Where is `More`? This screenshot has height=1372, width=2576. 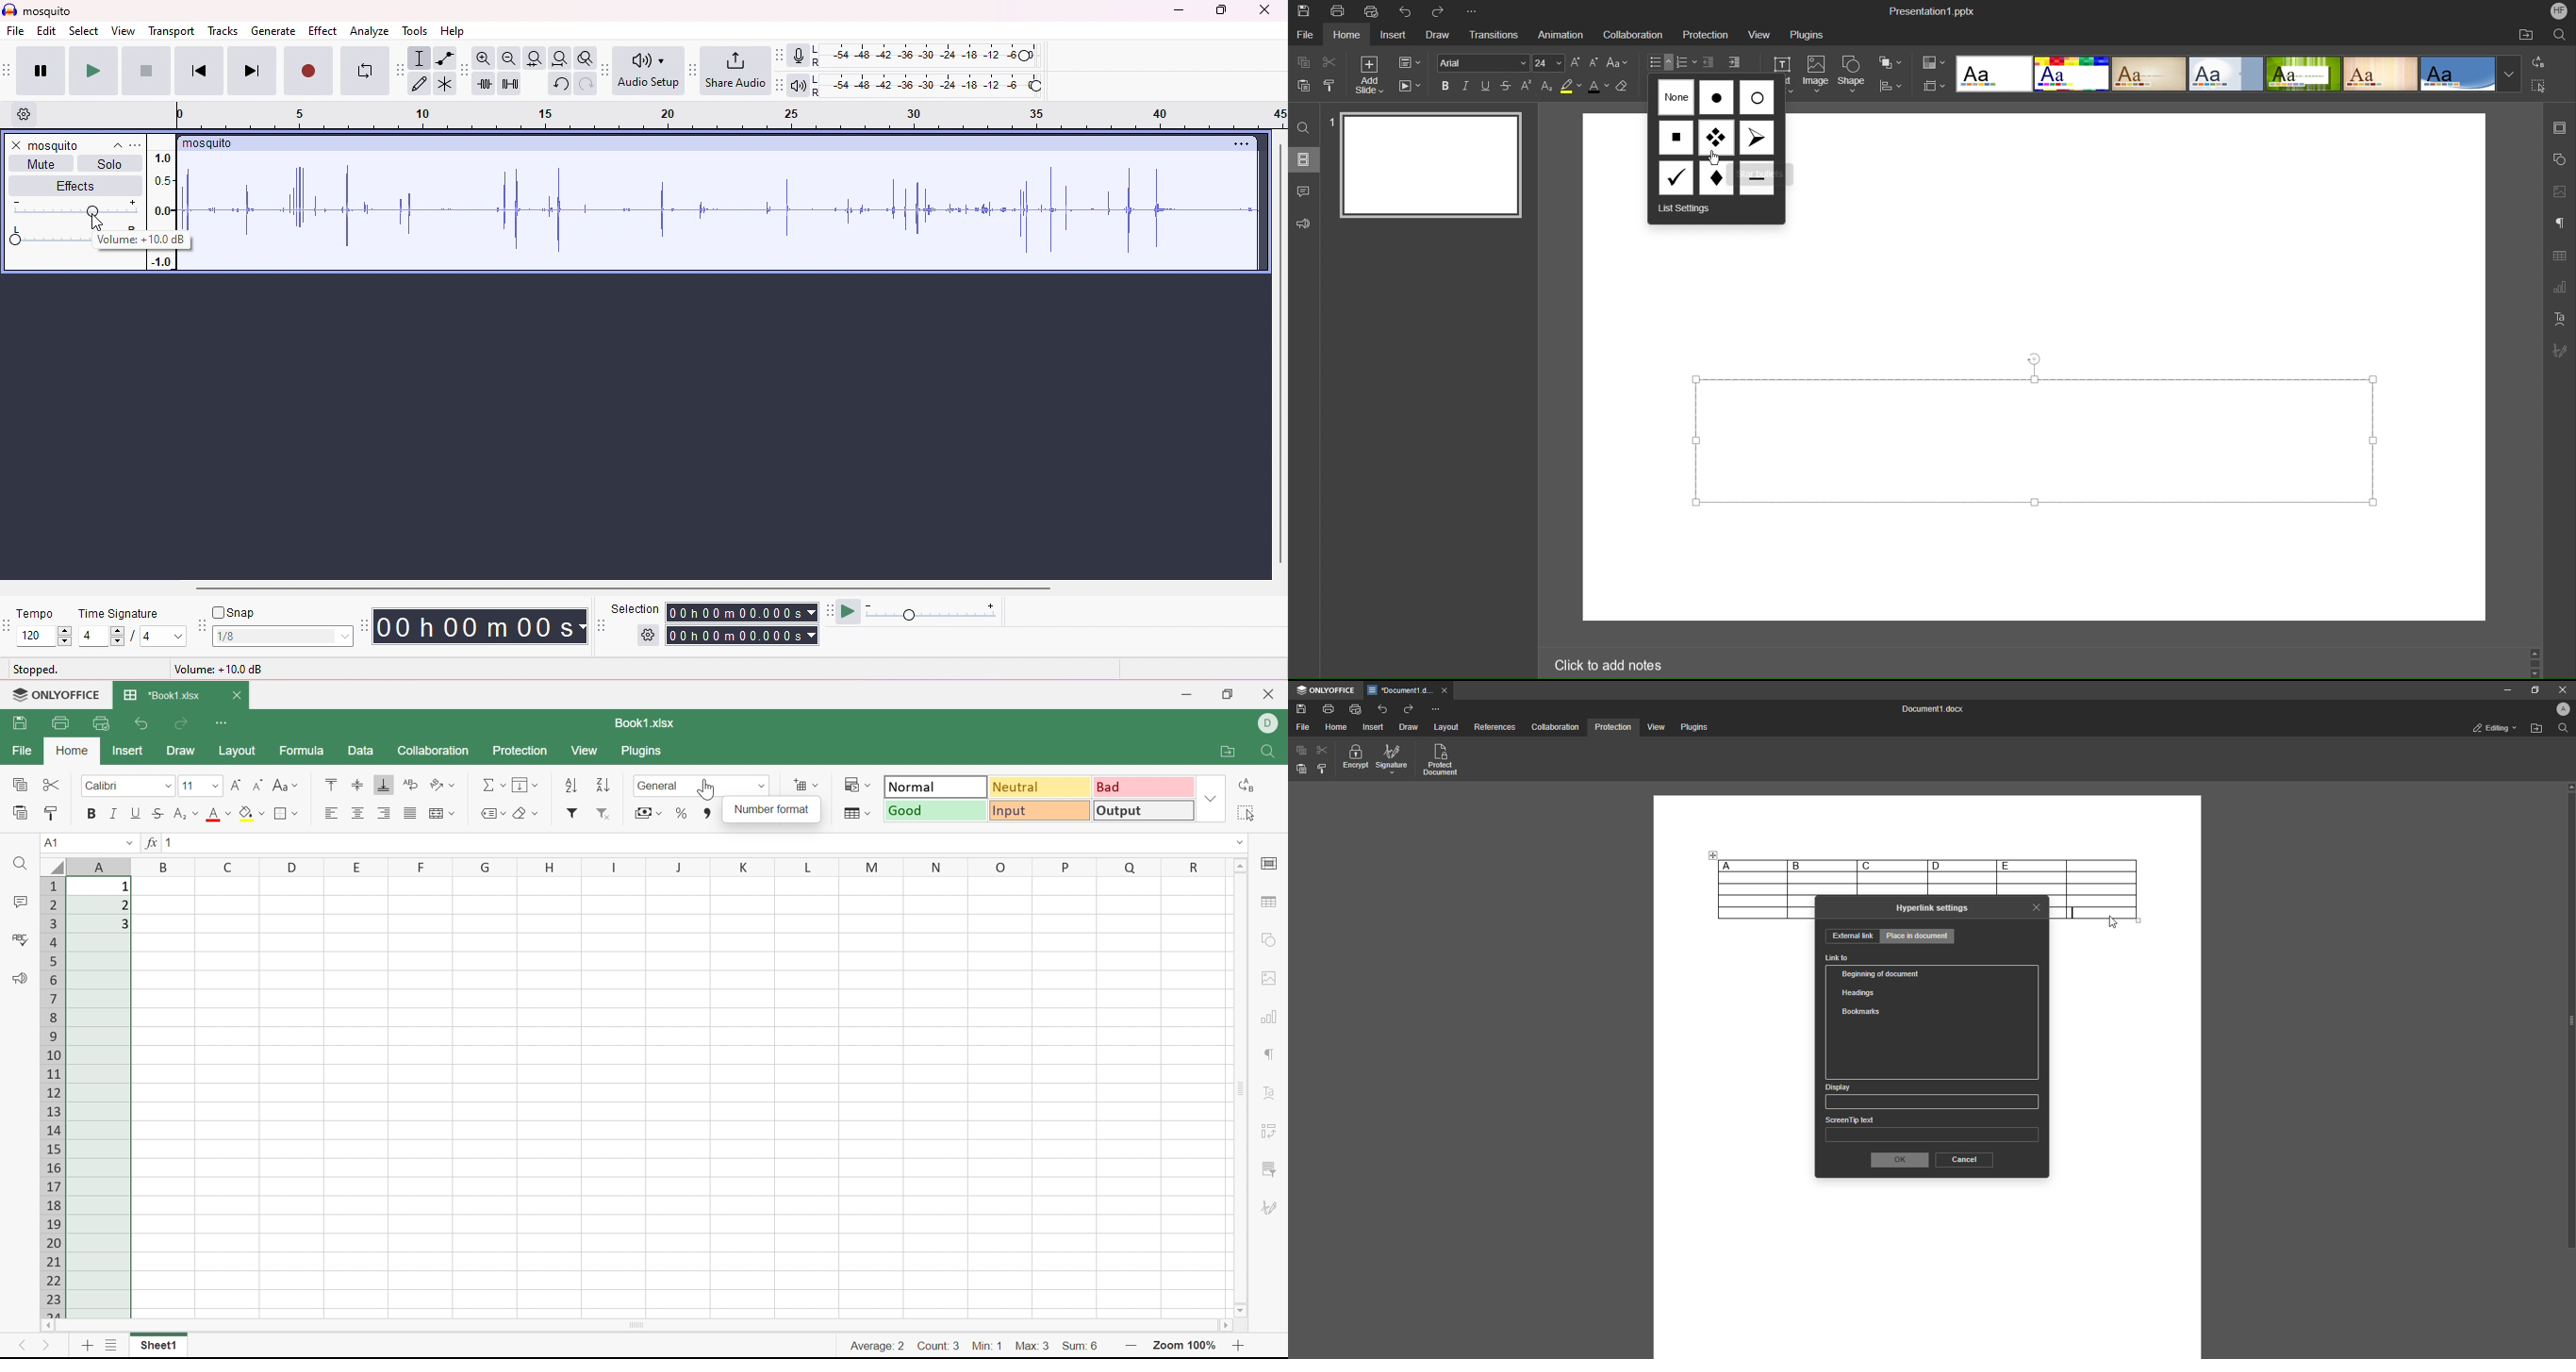
More is located at coordinates (1477, 11).